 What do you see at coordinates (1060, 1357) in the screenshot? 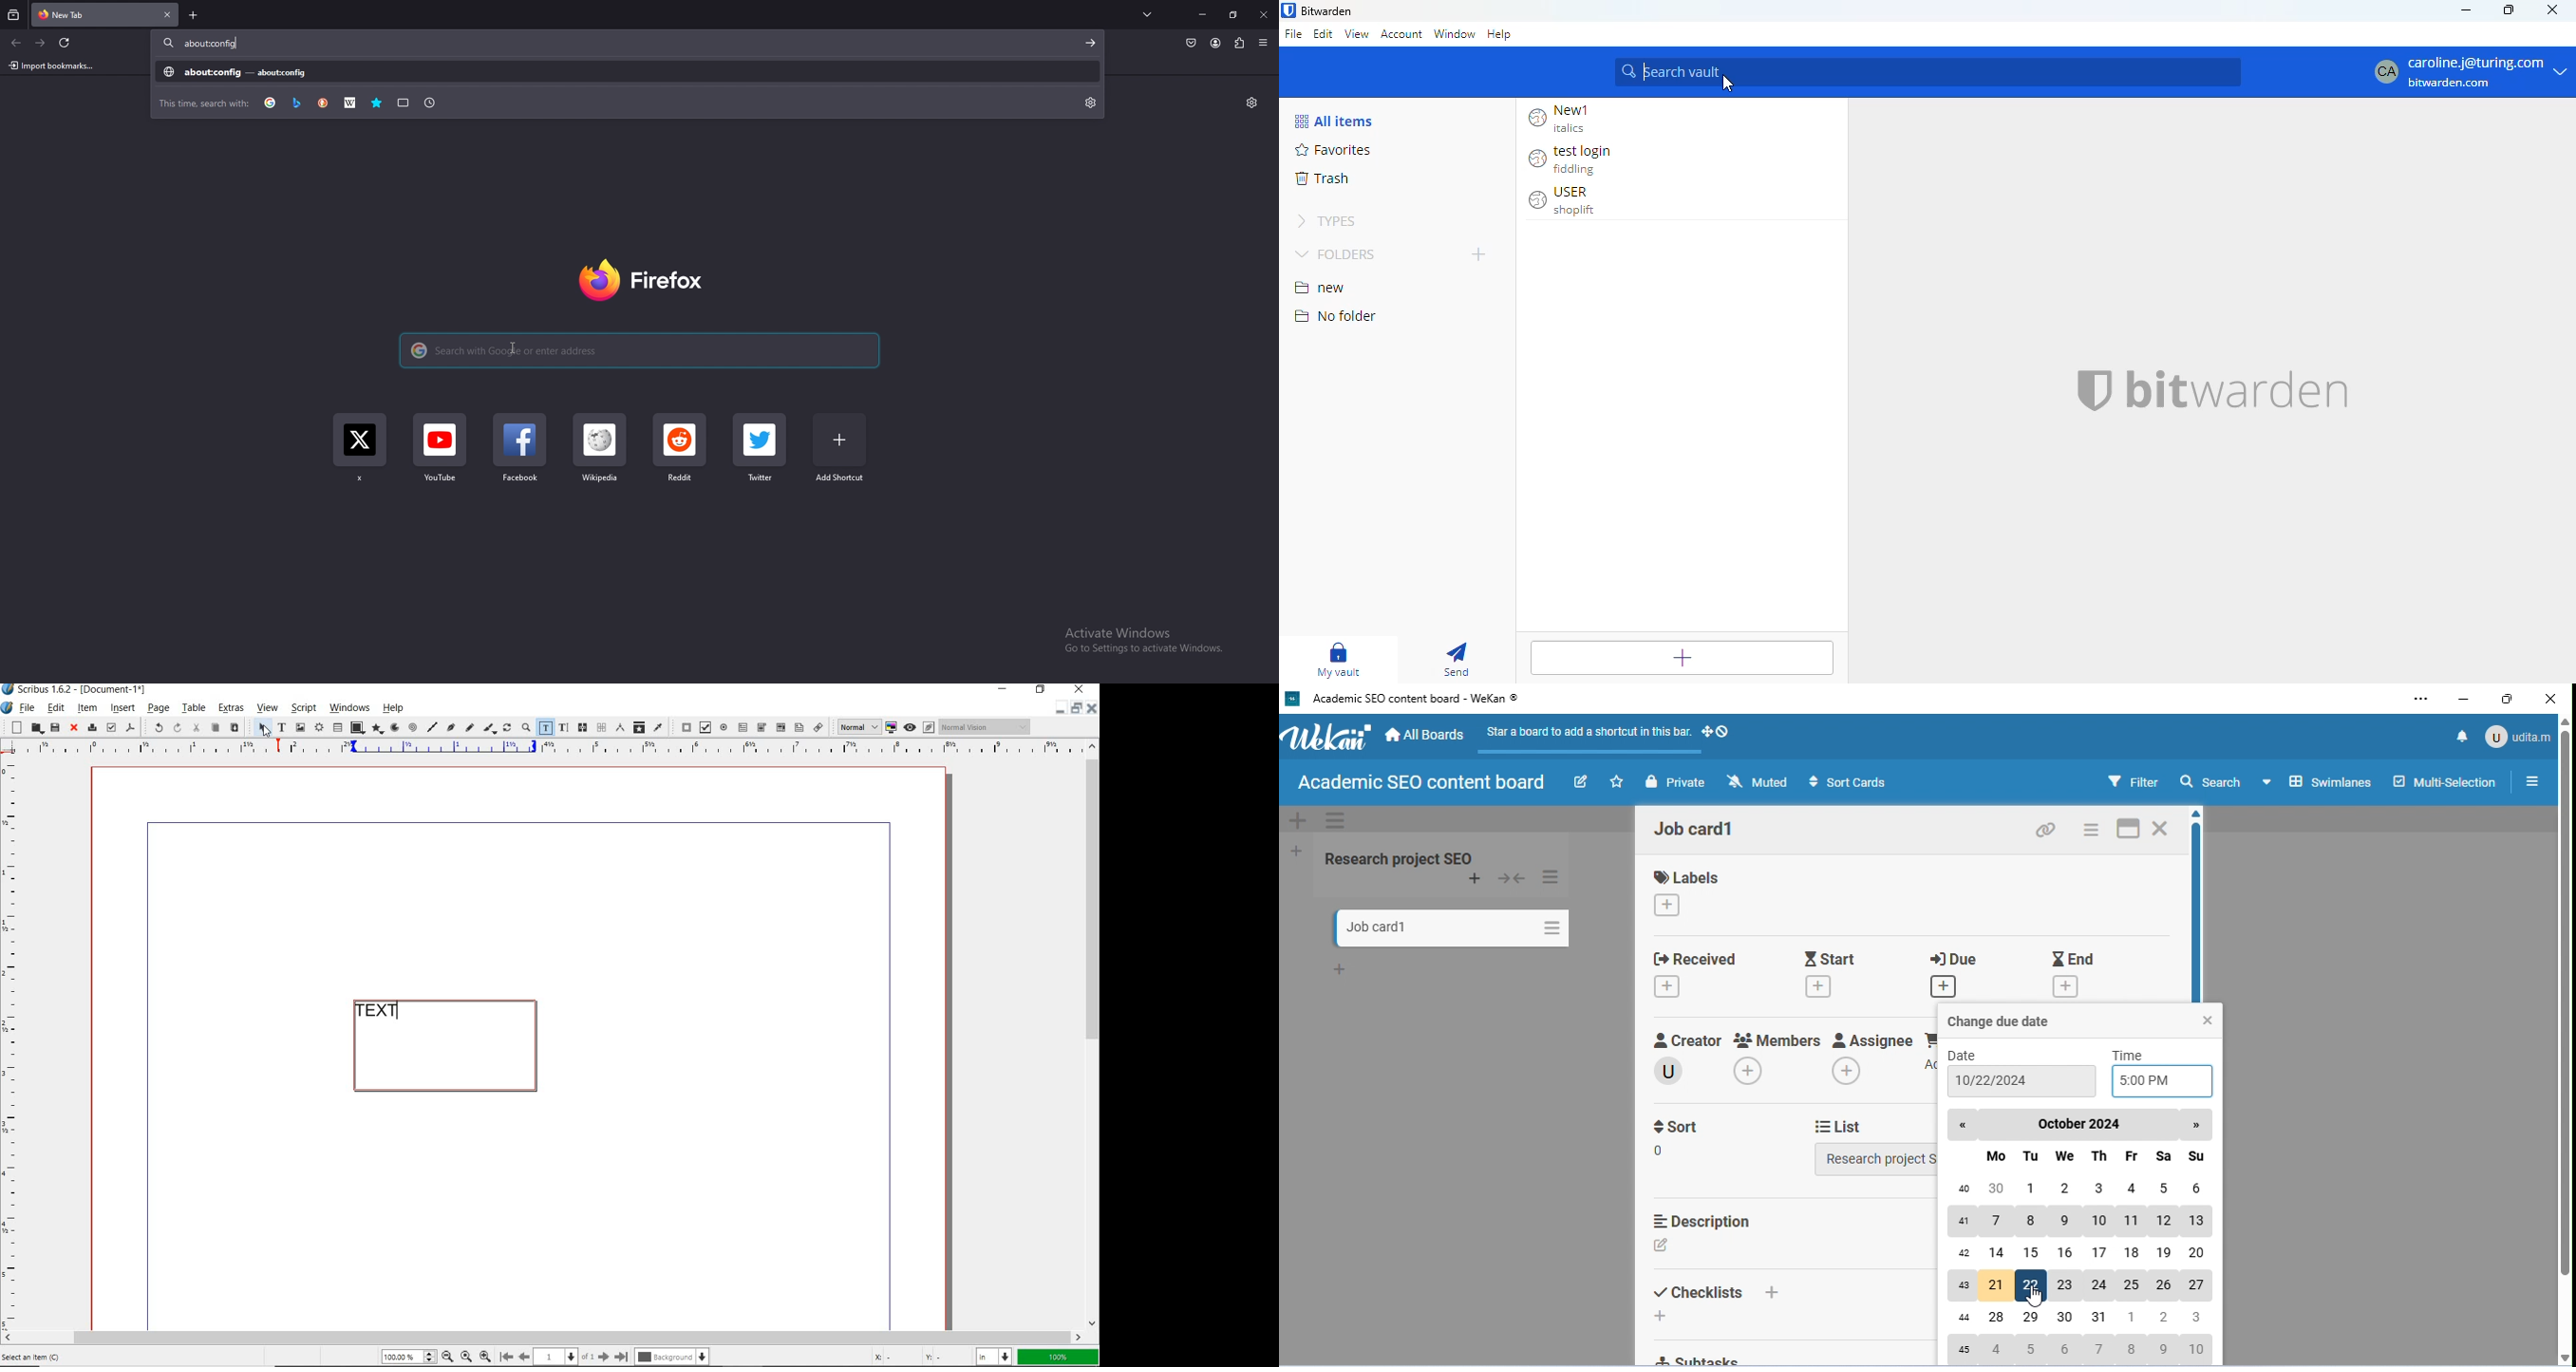
I see `zoom factor` at bounding box center [1060, 1357].